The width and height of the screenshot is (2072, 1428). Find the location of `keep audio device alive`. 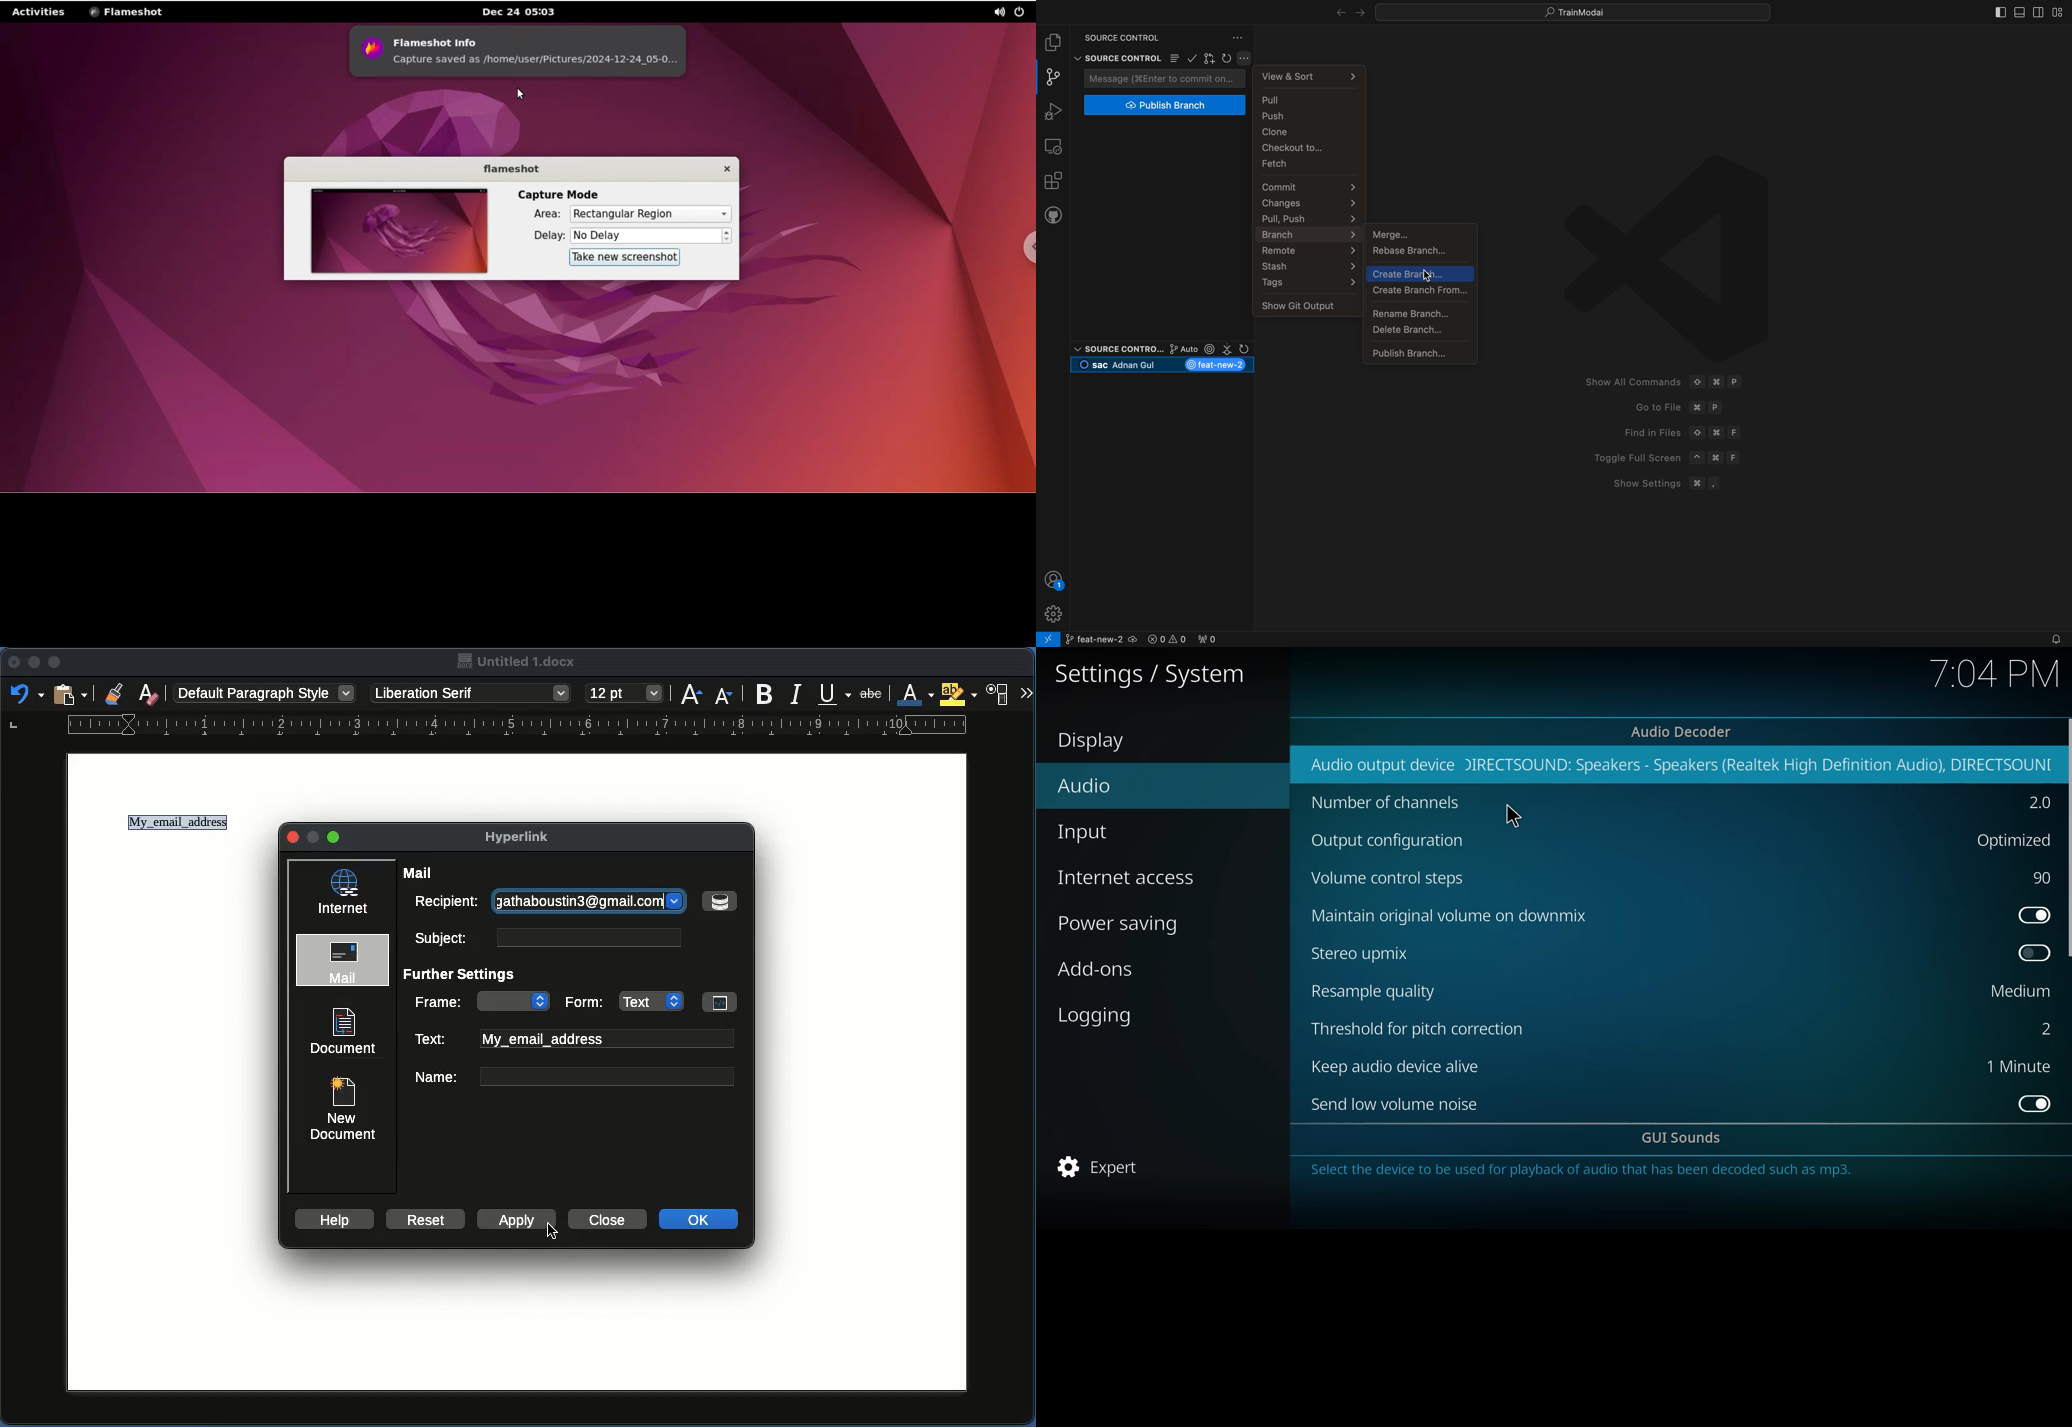

keep audio device alive is located at coordinates (1402, 1067).